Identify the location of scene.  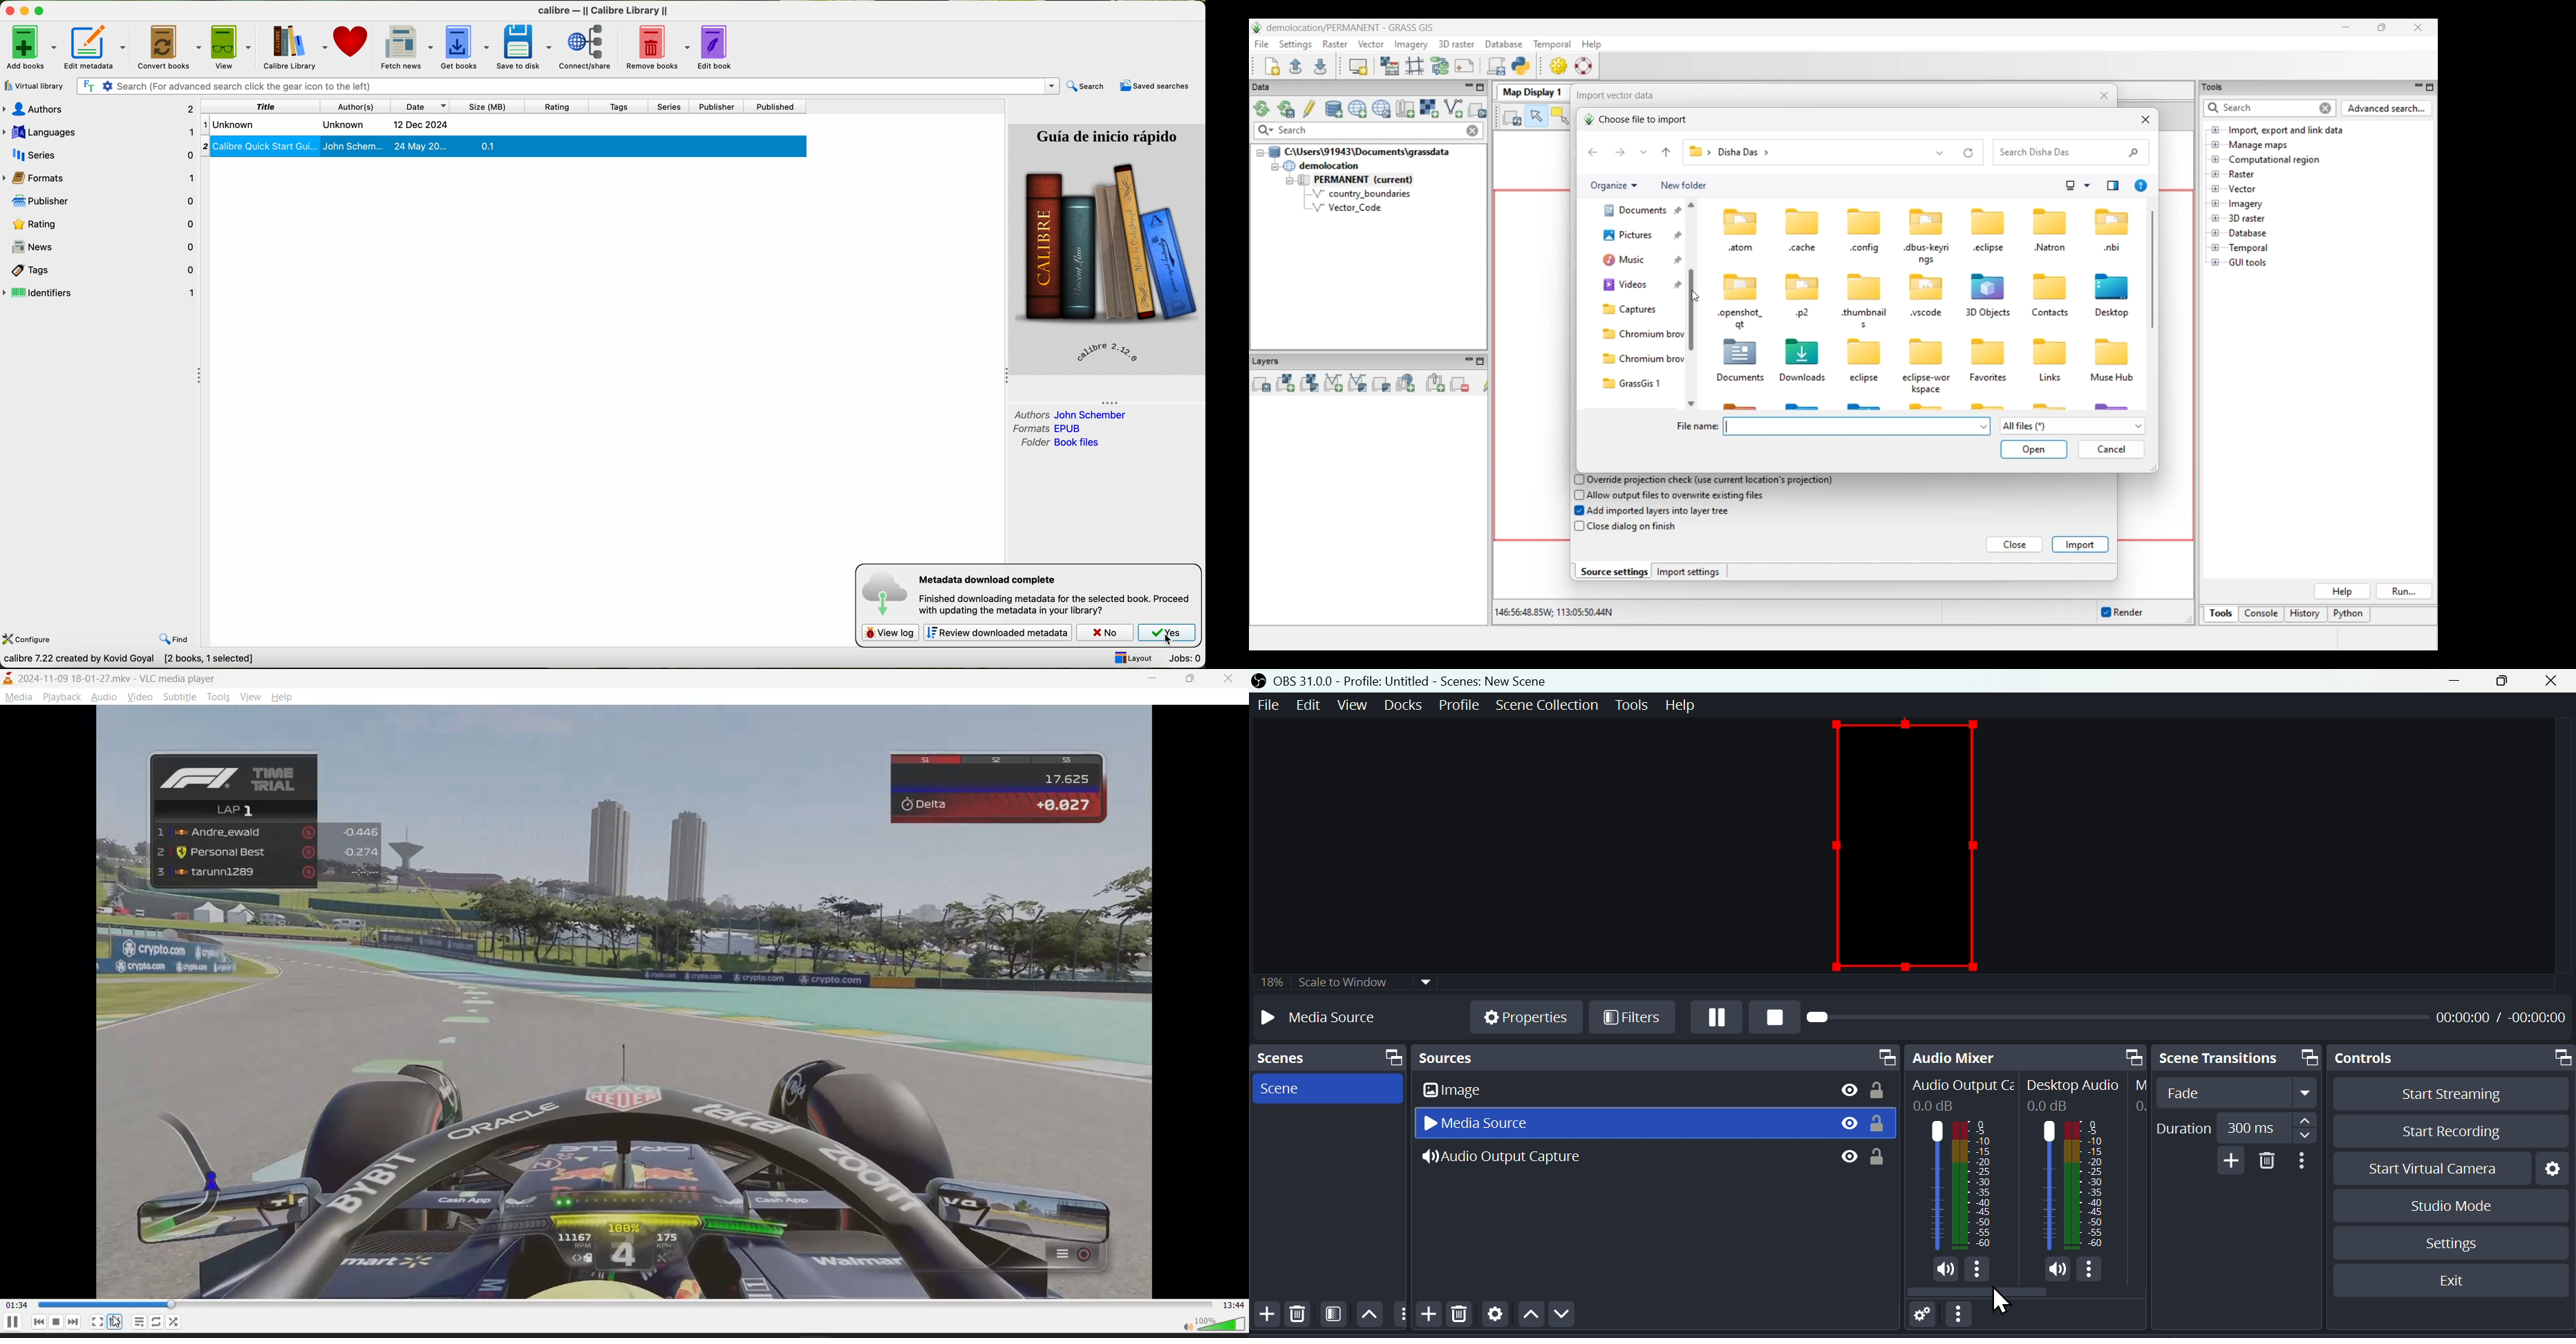
(1289, 1087).